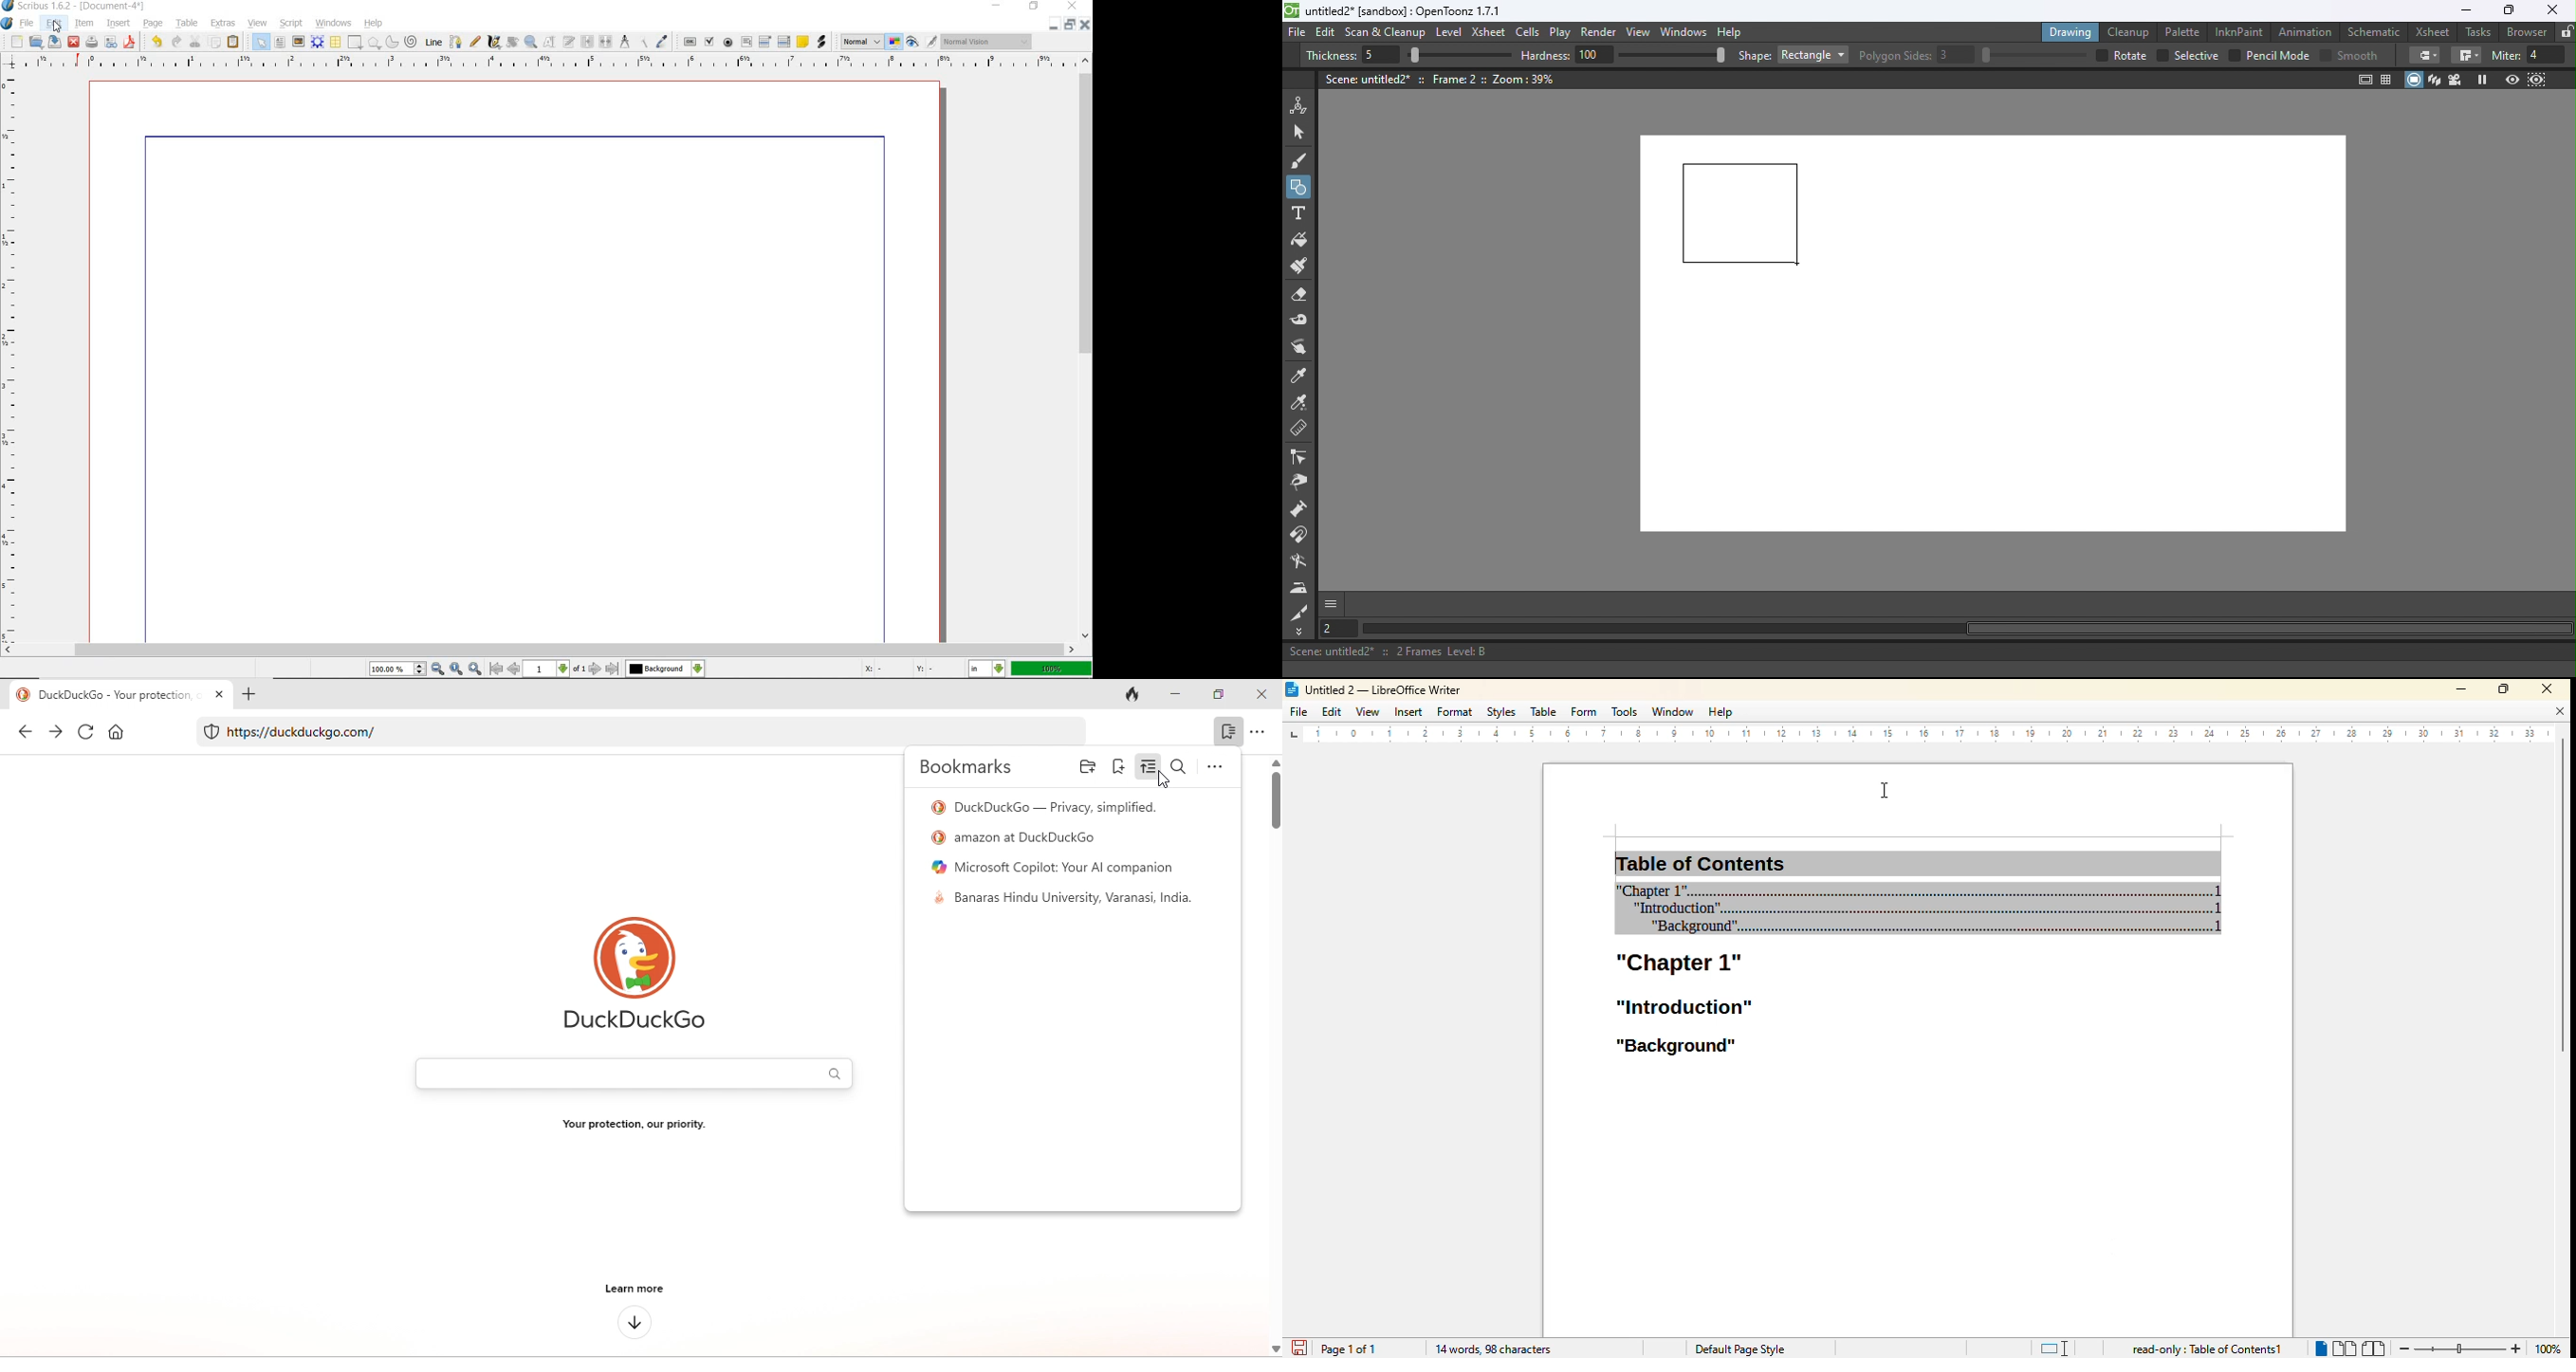 The width and height of the screenshot is (2576, 1372). I want to click on option, so click(1212, 767).